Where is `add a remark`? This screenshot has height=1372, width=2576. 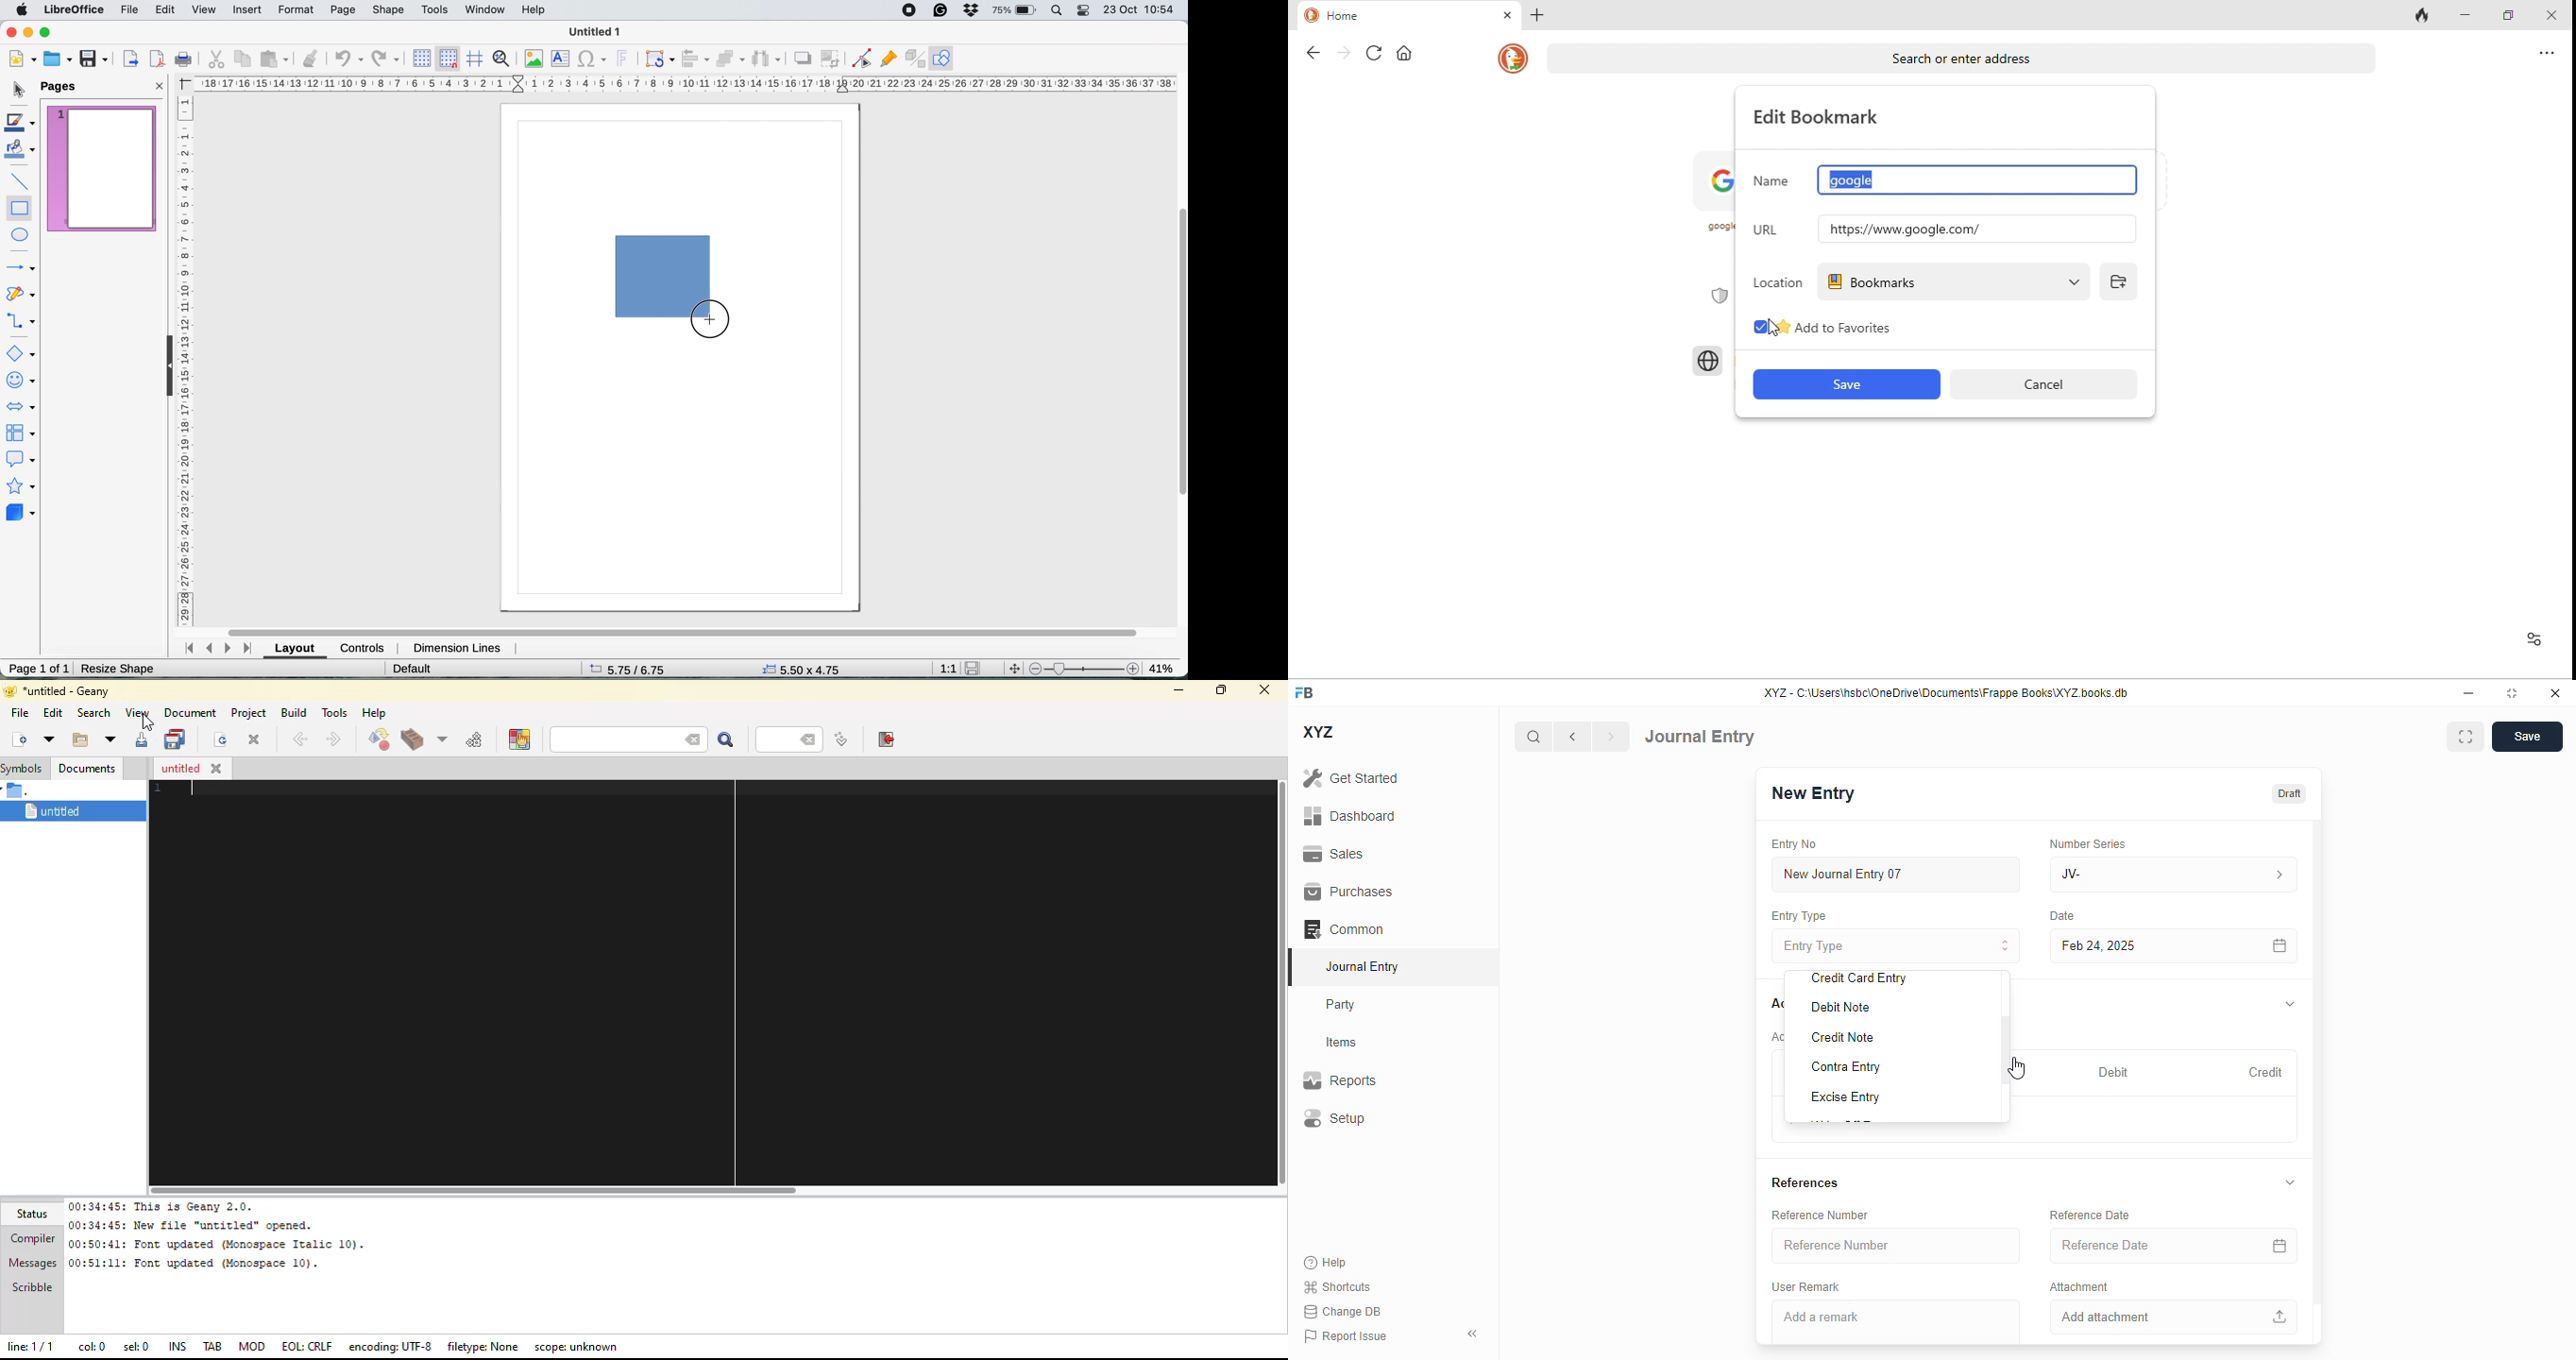 add a remark is located at coordinates (1895, 1321).